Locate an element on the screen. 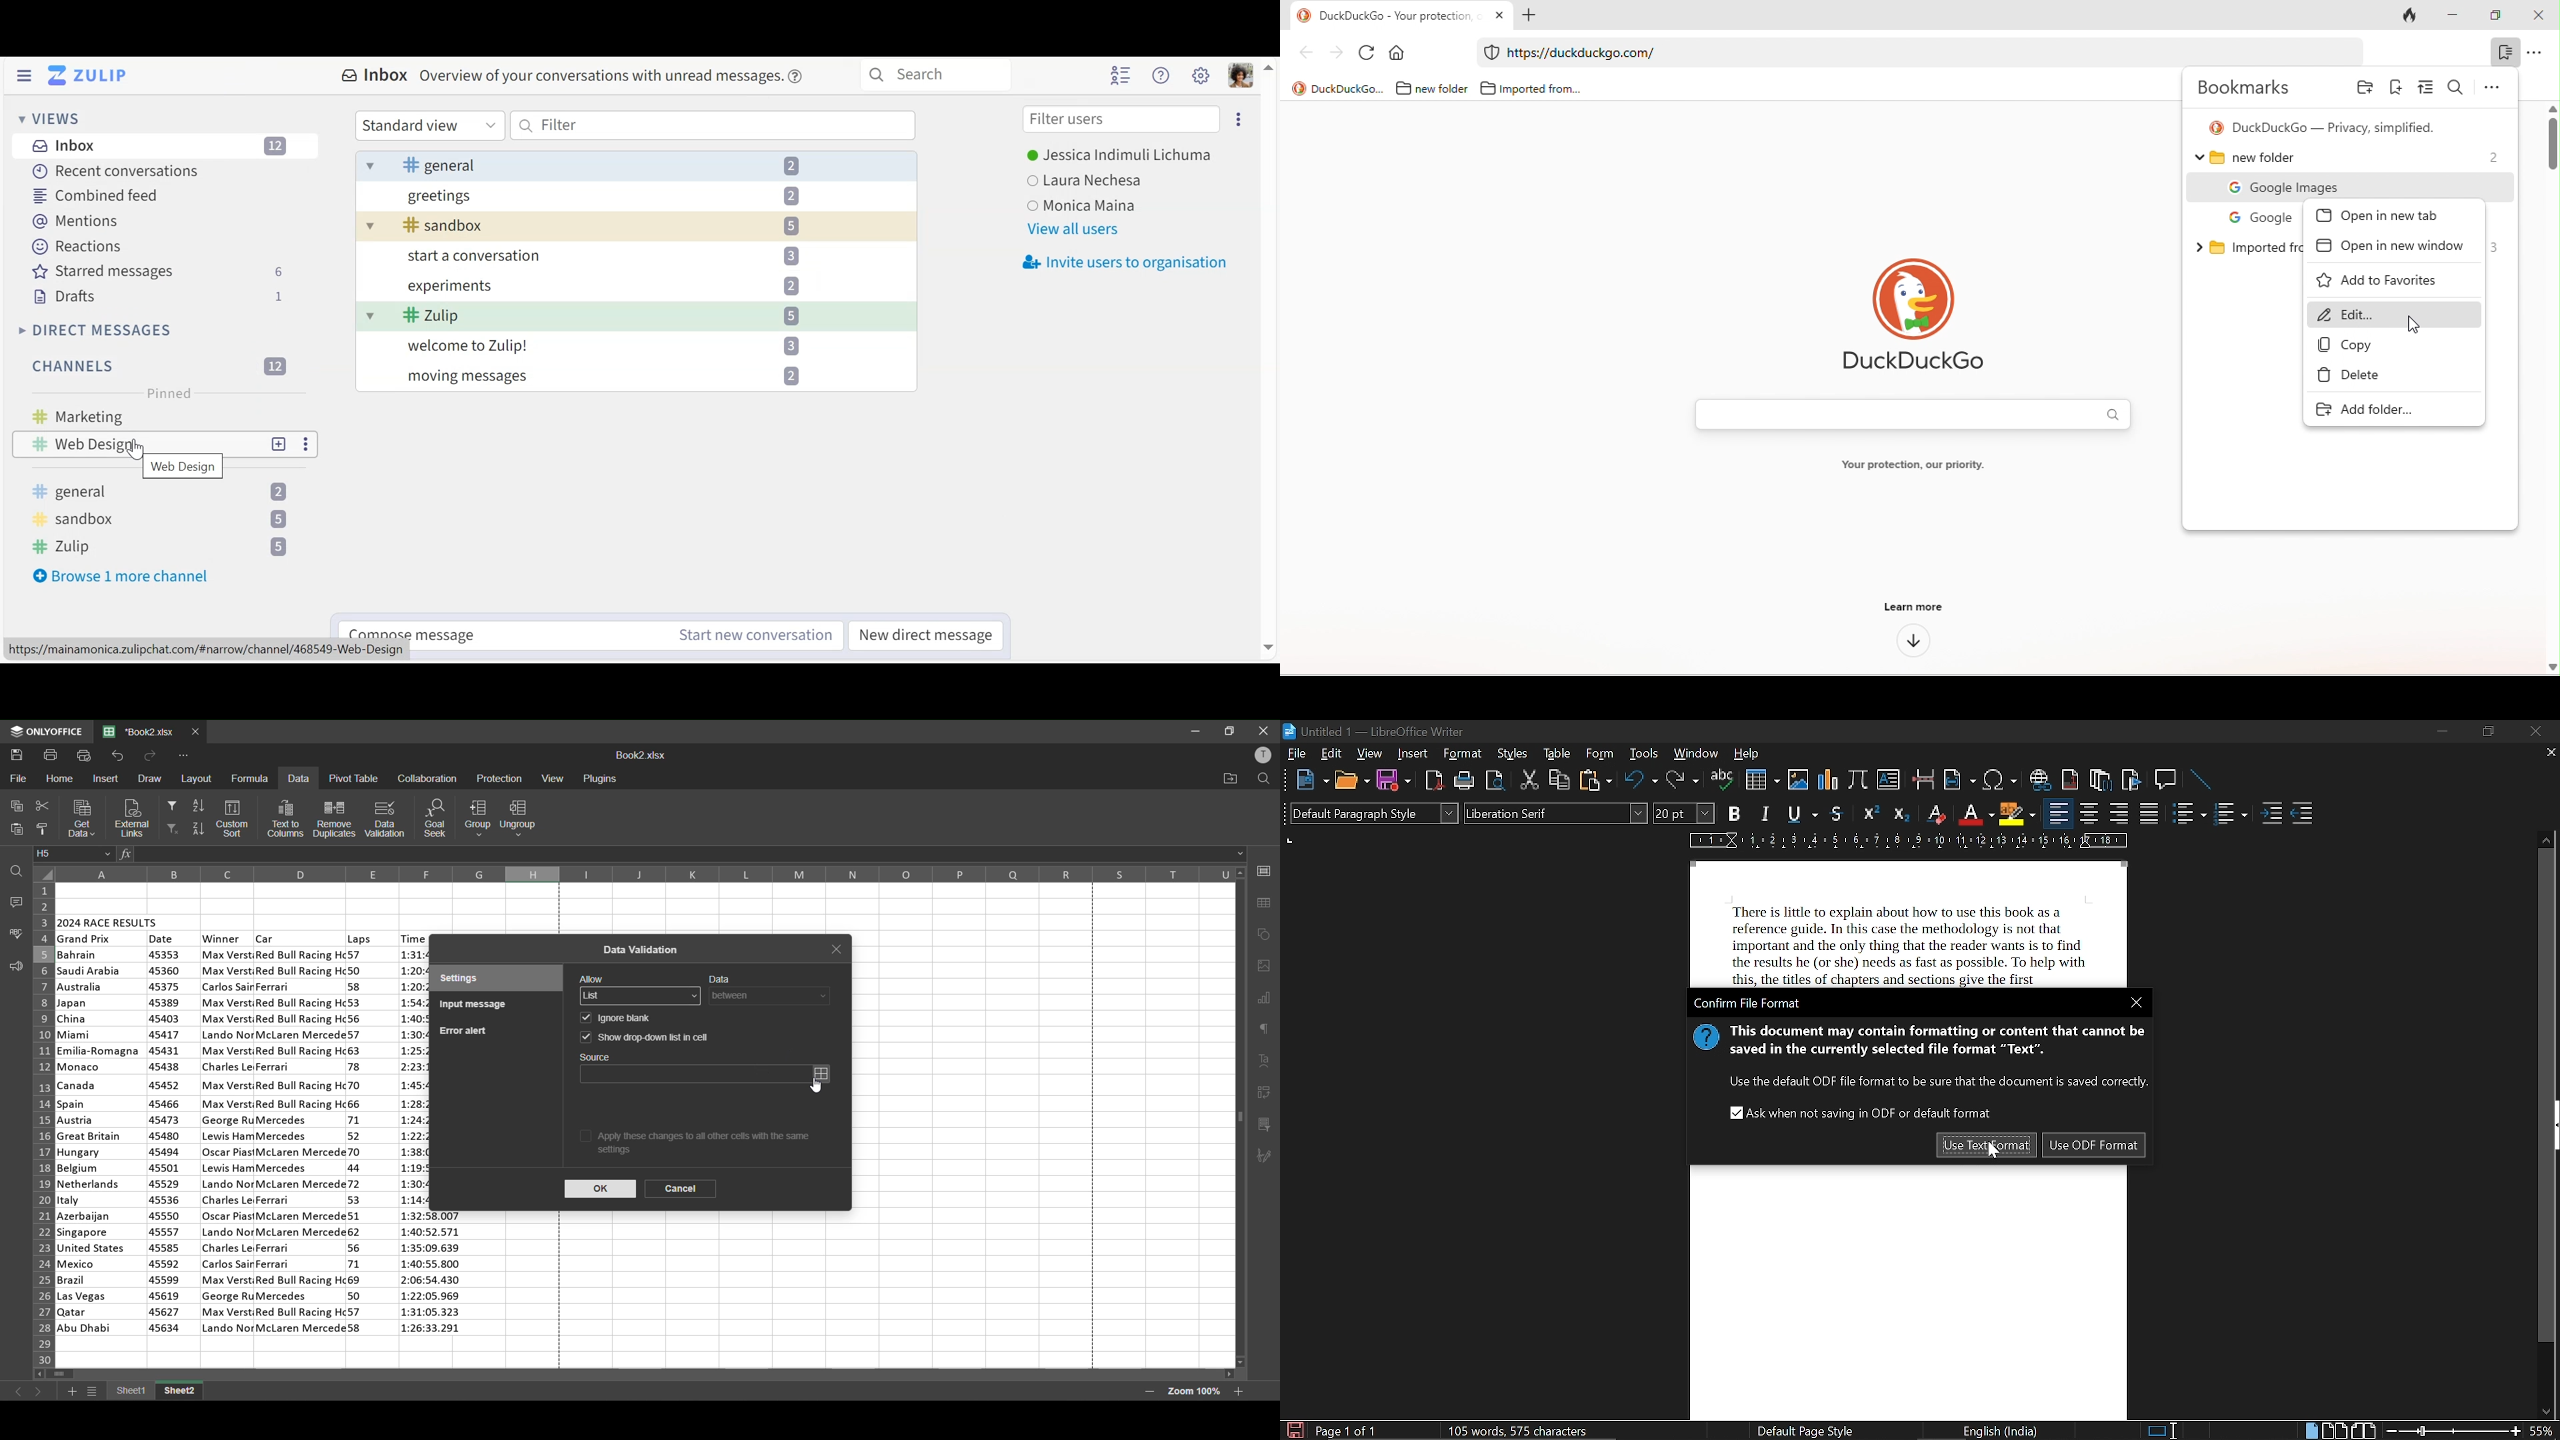 The image size is (2576, 1456). web design is located at coordinates (179, 465).